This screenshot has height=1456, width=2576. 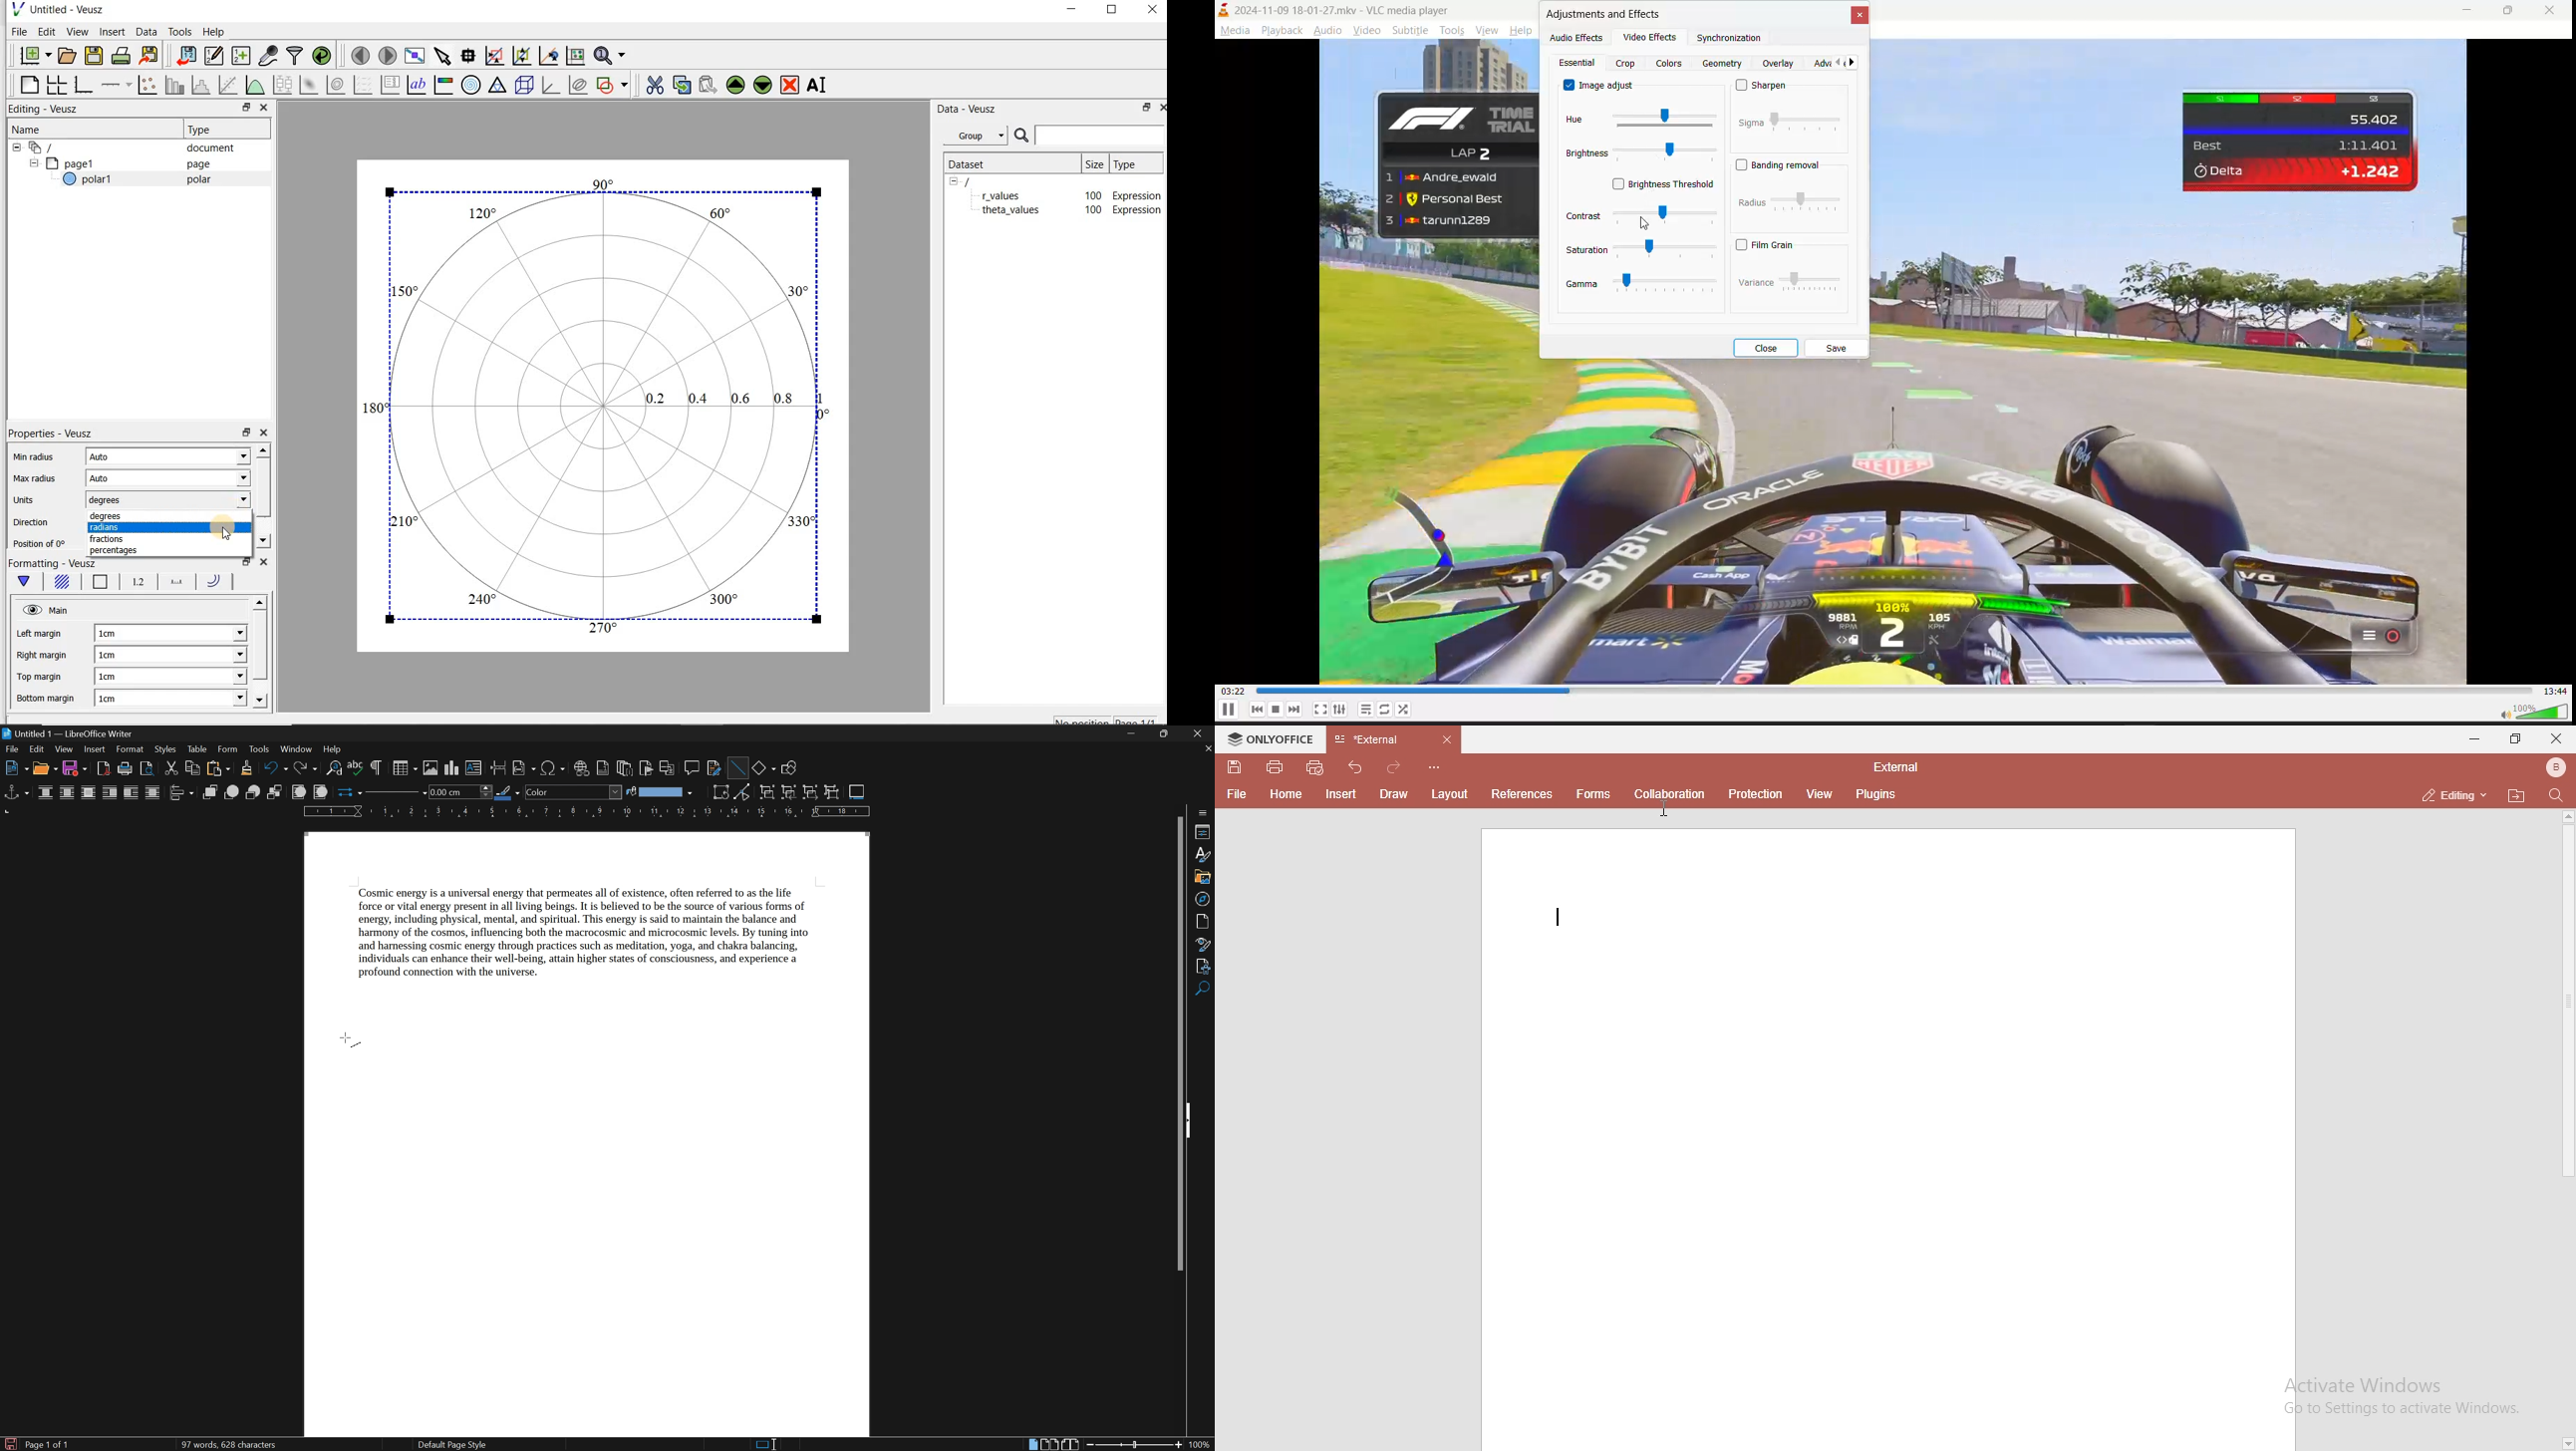 I want to click on blank page, so click(x=27, y=83).